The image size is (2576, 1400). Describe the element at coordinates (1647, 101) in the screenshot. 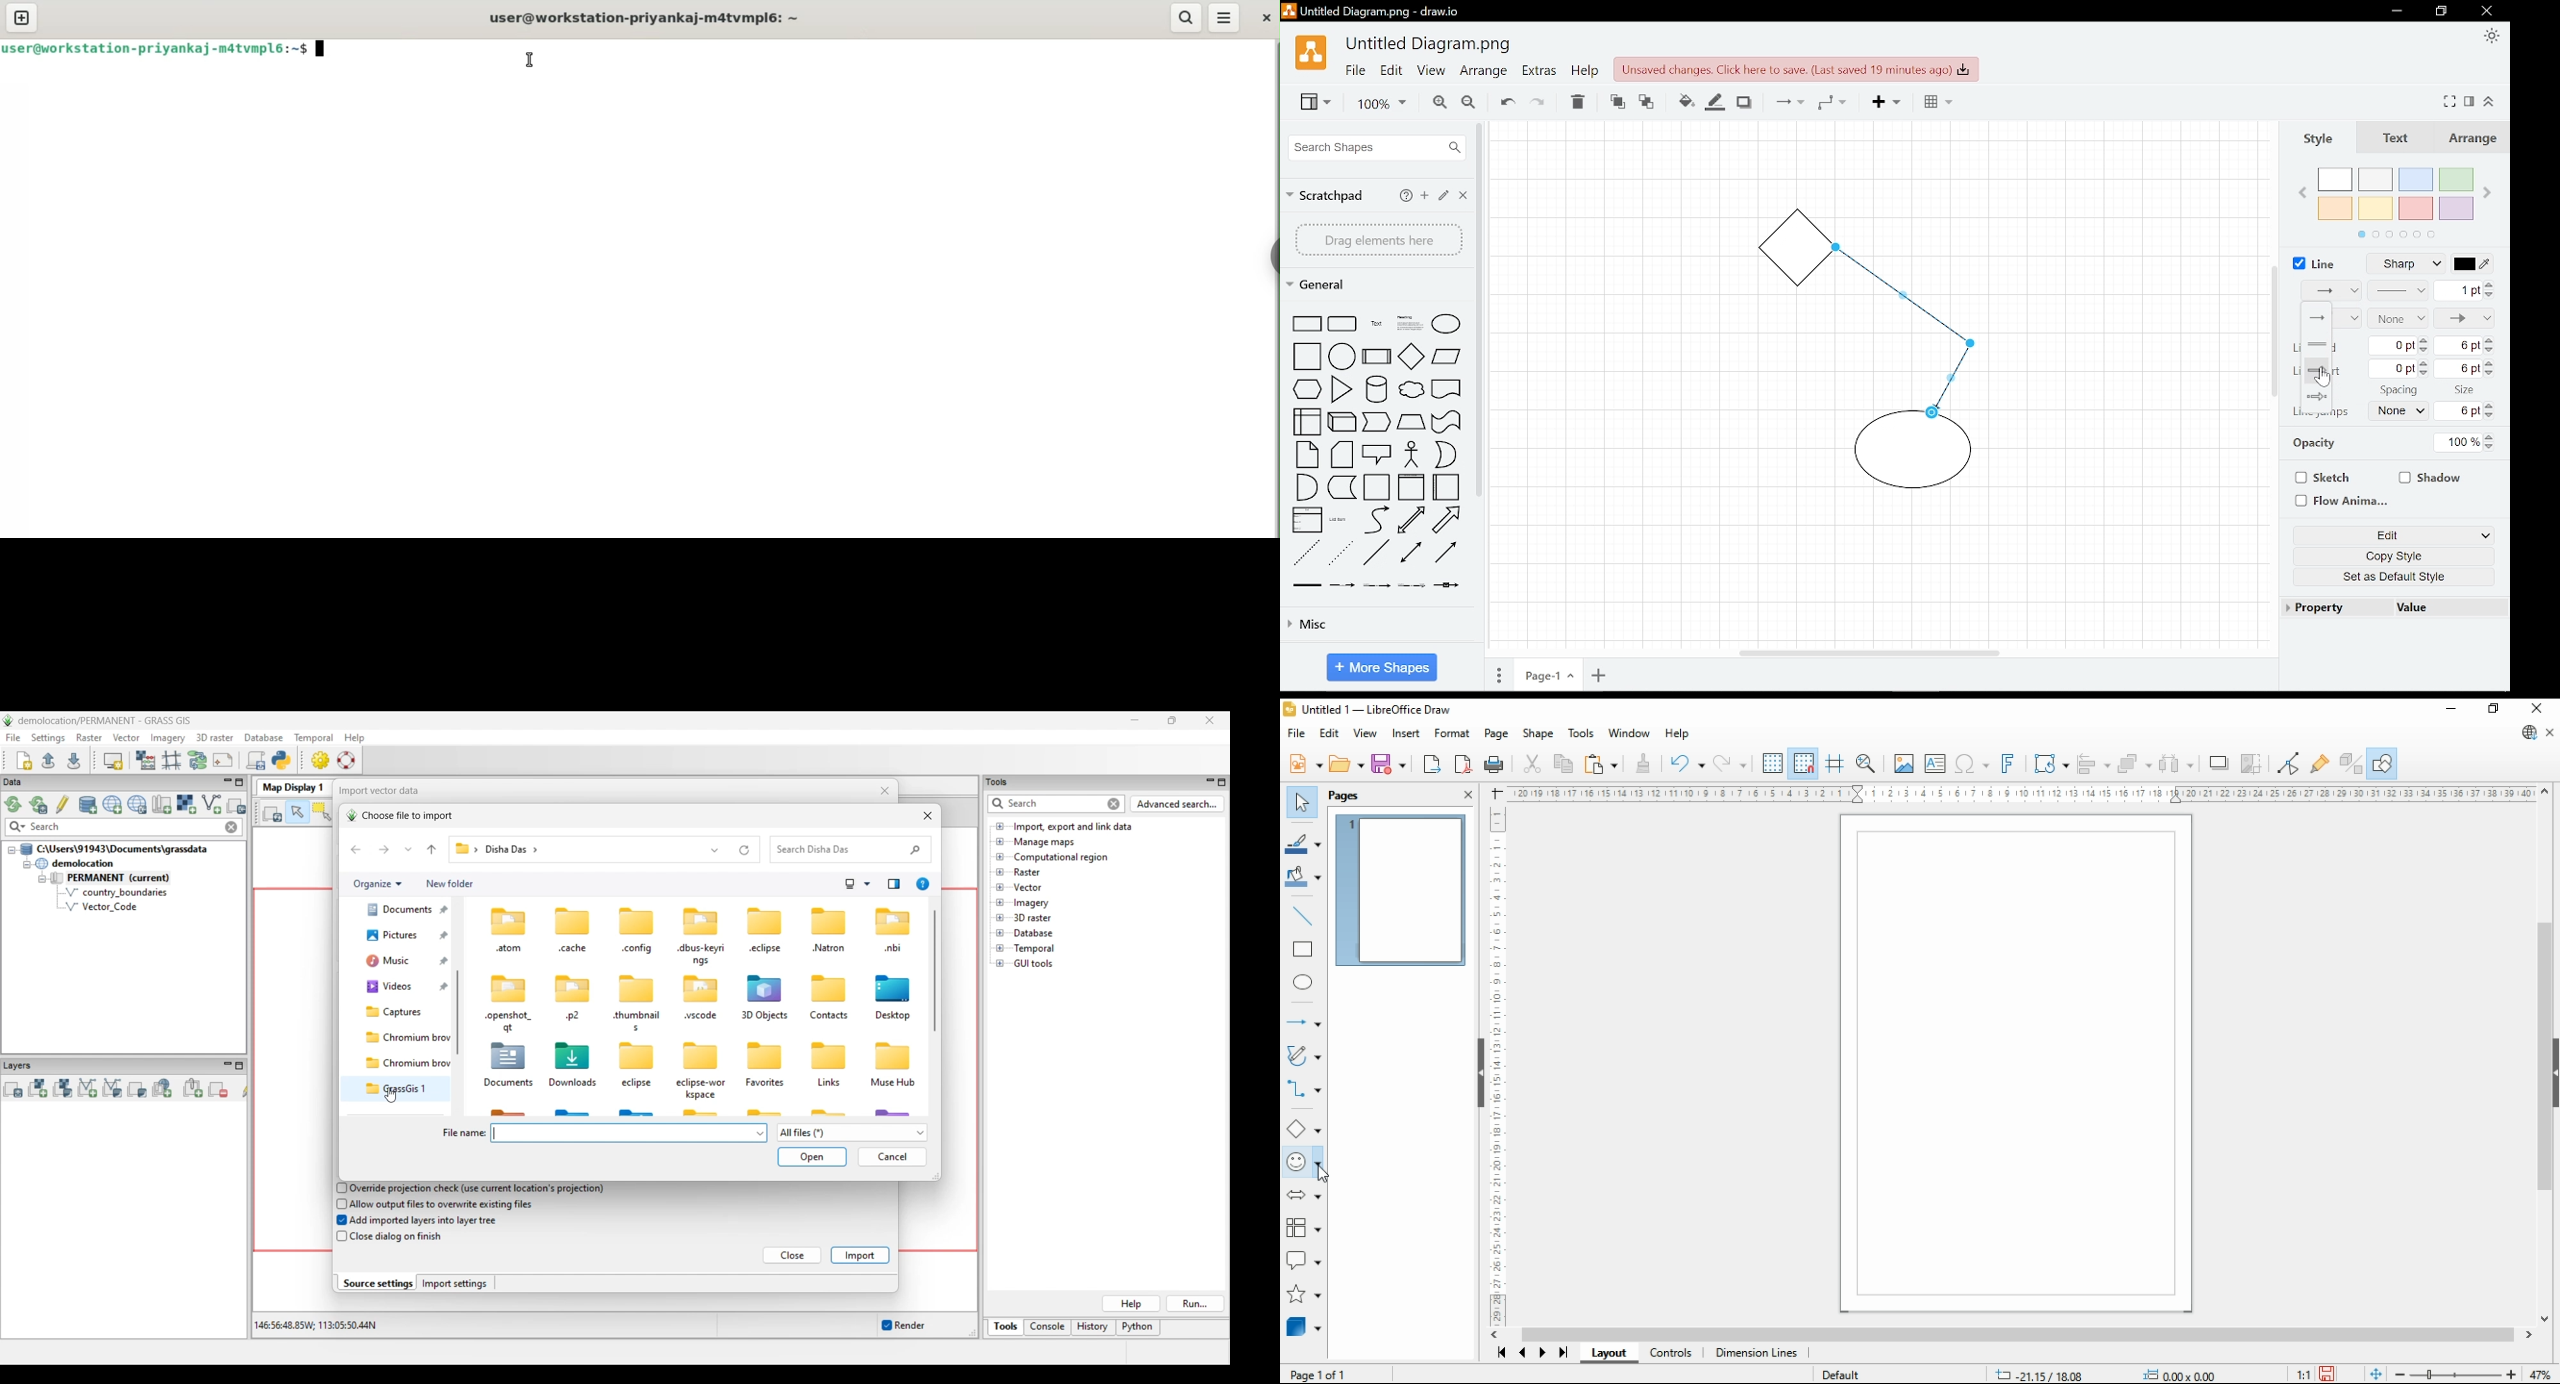

I see `To back` at that location.